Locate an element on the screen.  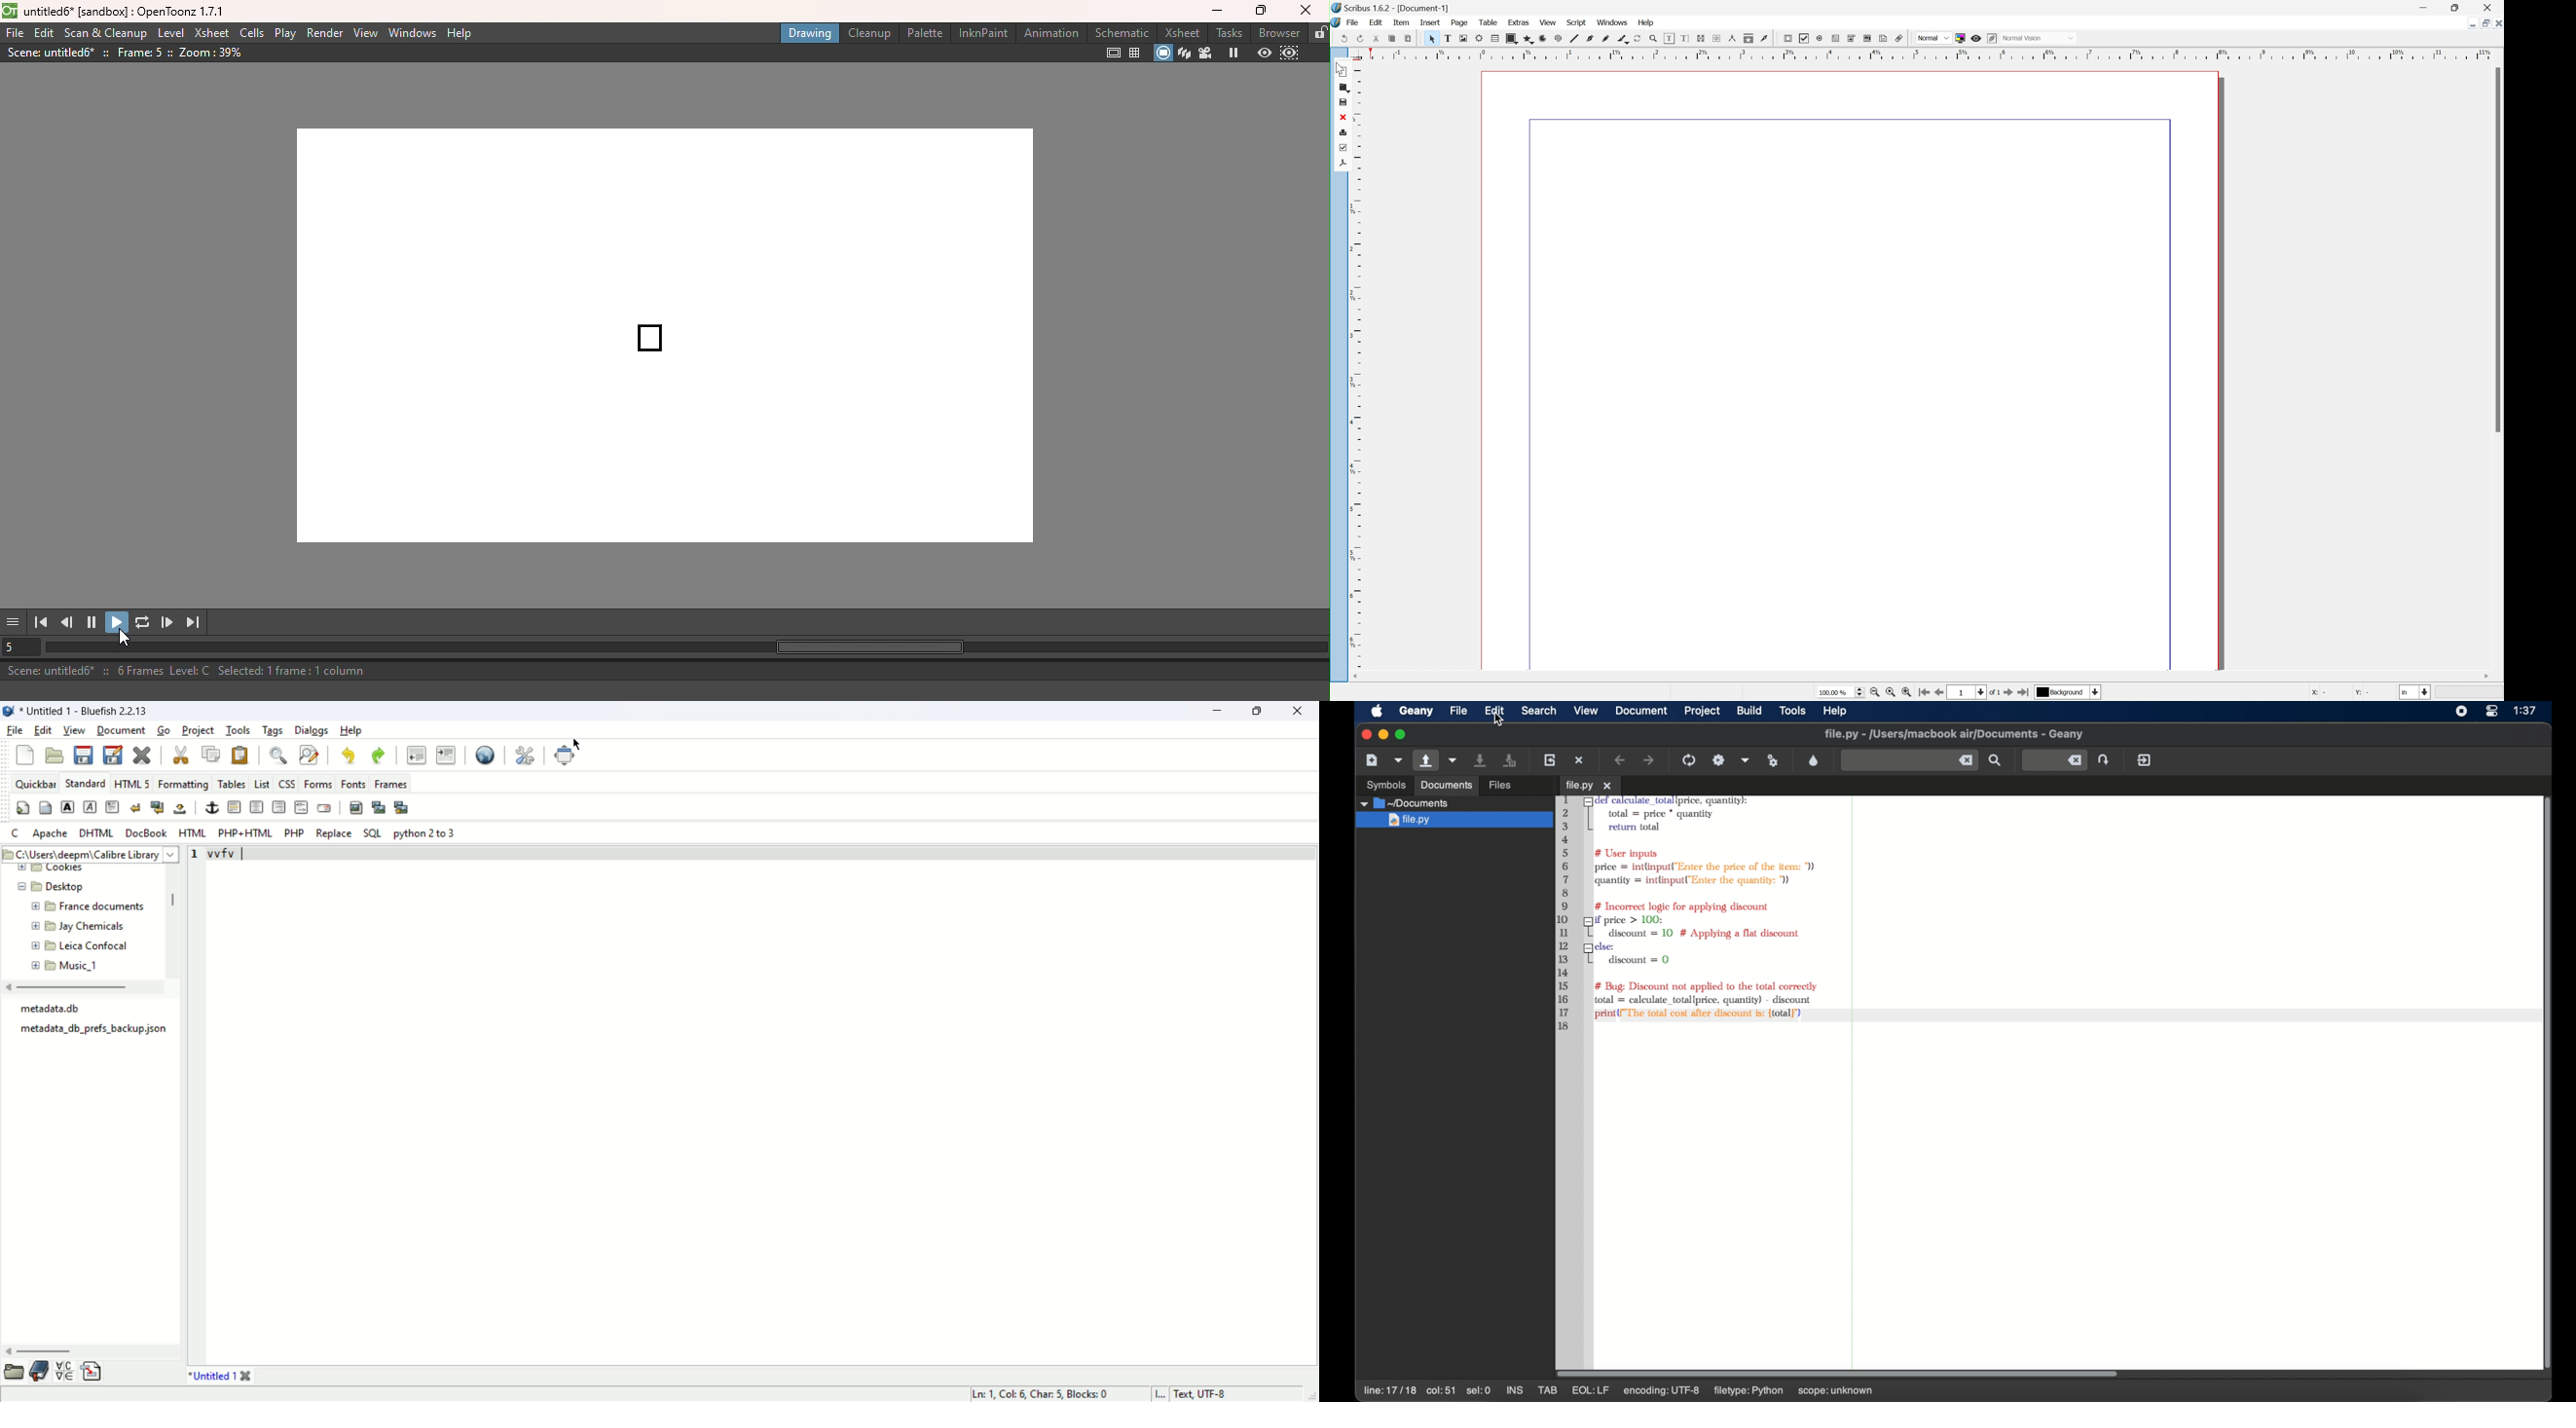
PHP is located at coordinates (294, 832).